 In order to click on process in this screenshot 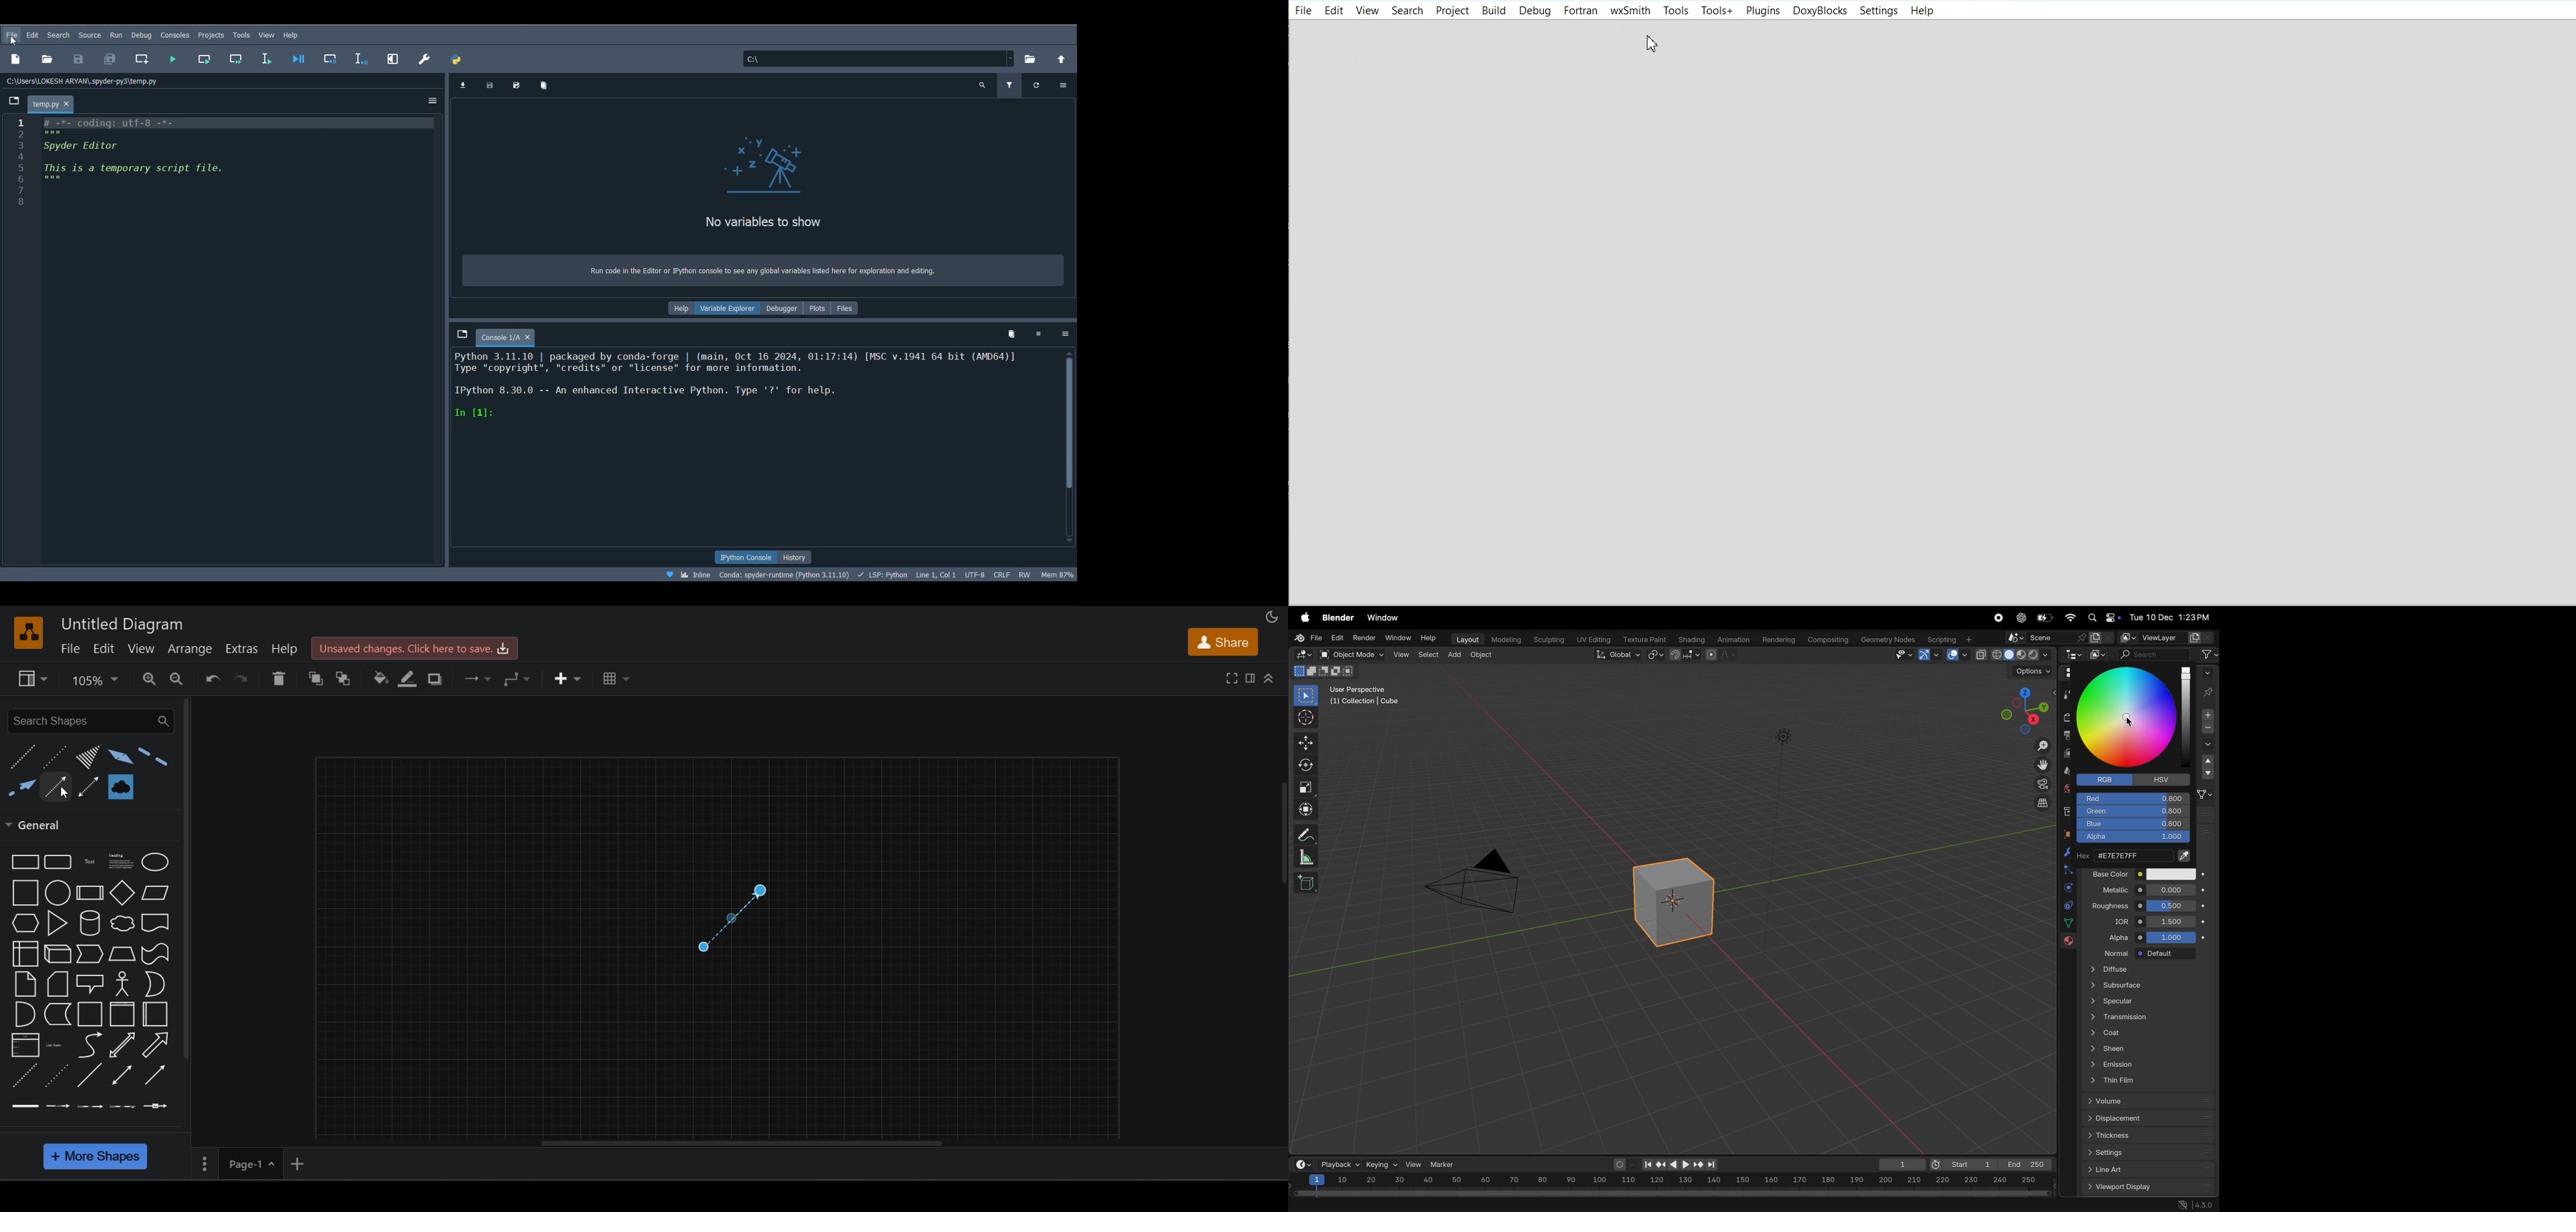, I will do `click(90, 893)`.